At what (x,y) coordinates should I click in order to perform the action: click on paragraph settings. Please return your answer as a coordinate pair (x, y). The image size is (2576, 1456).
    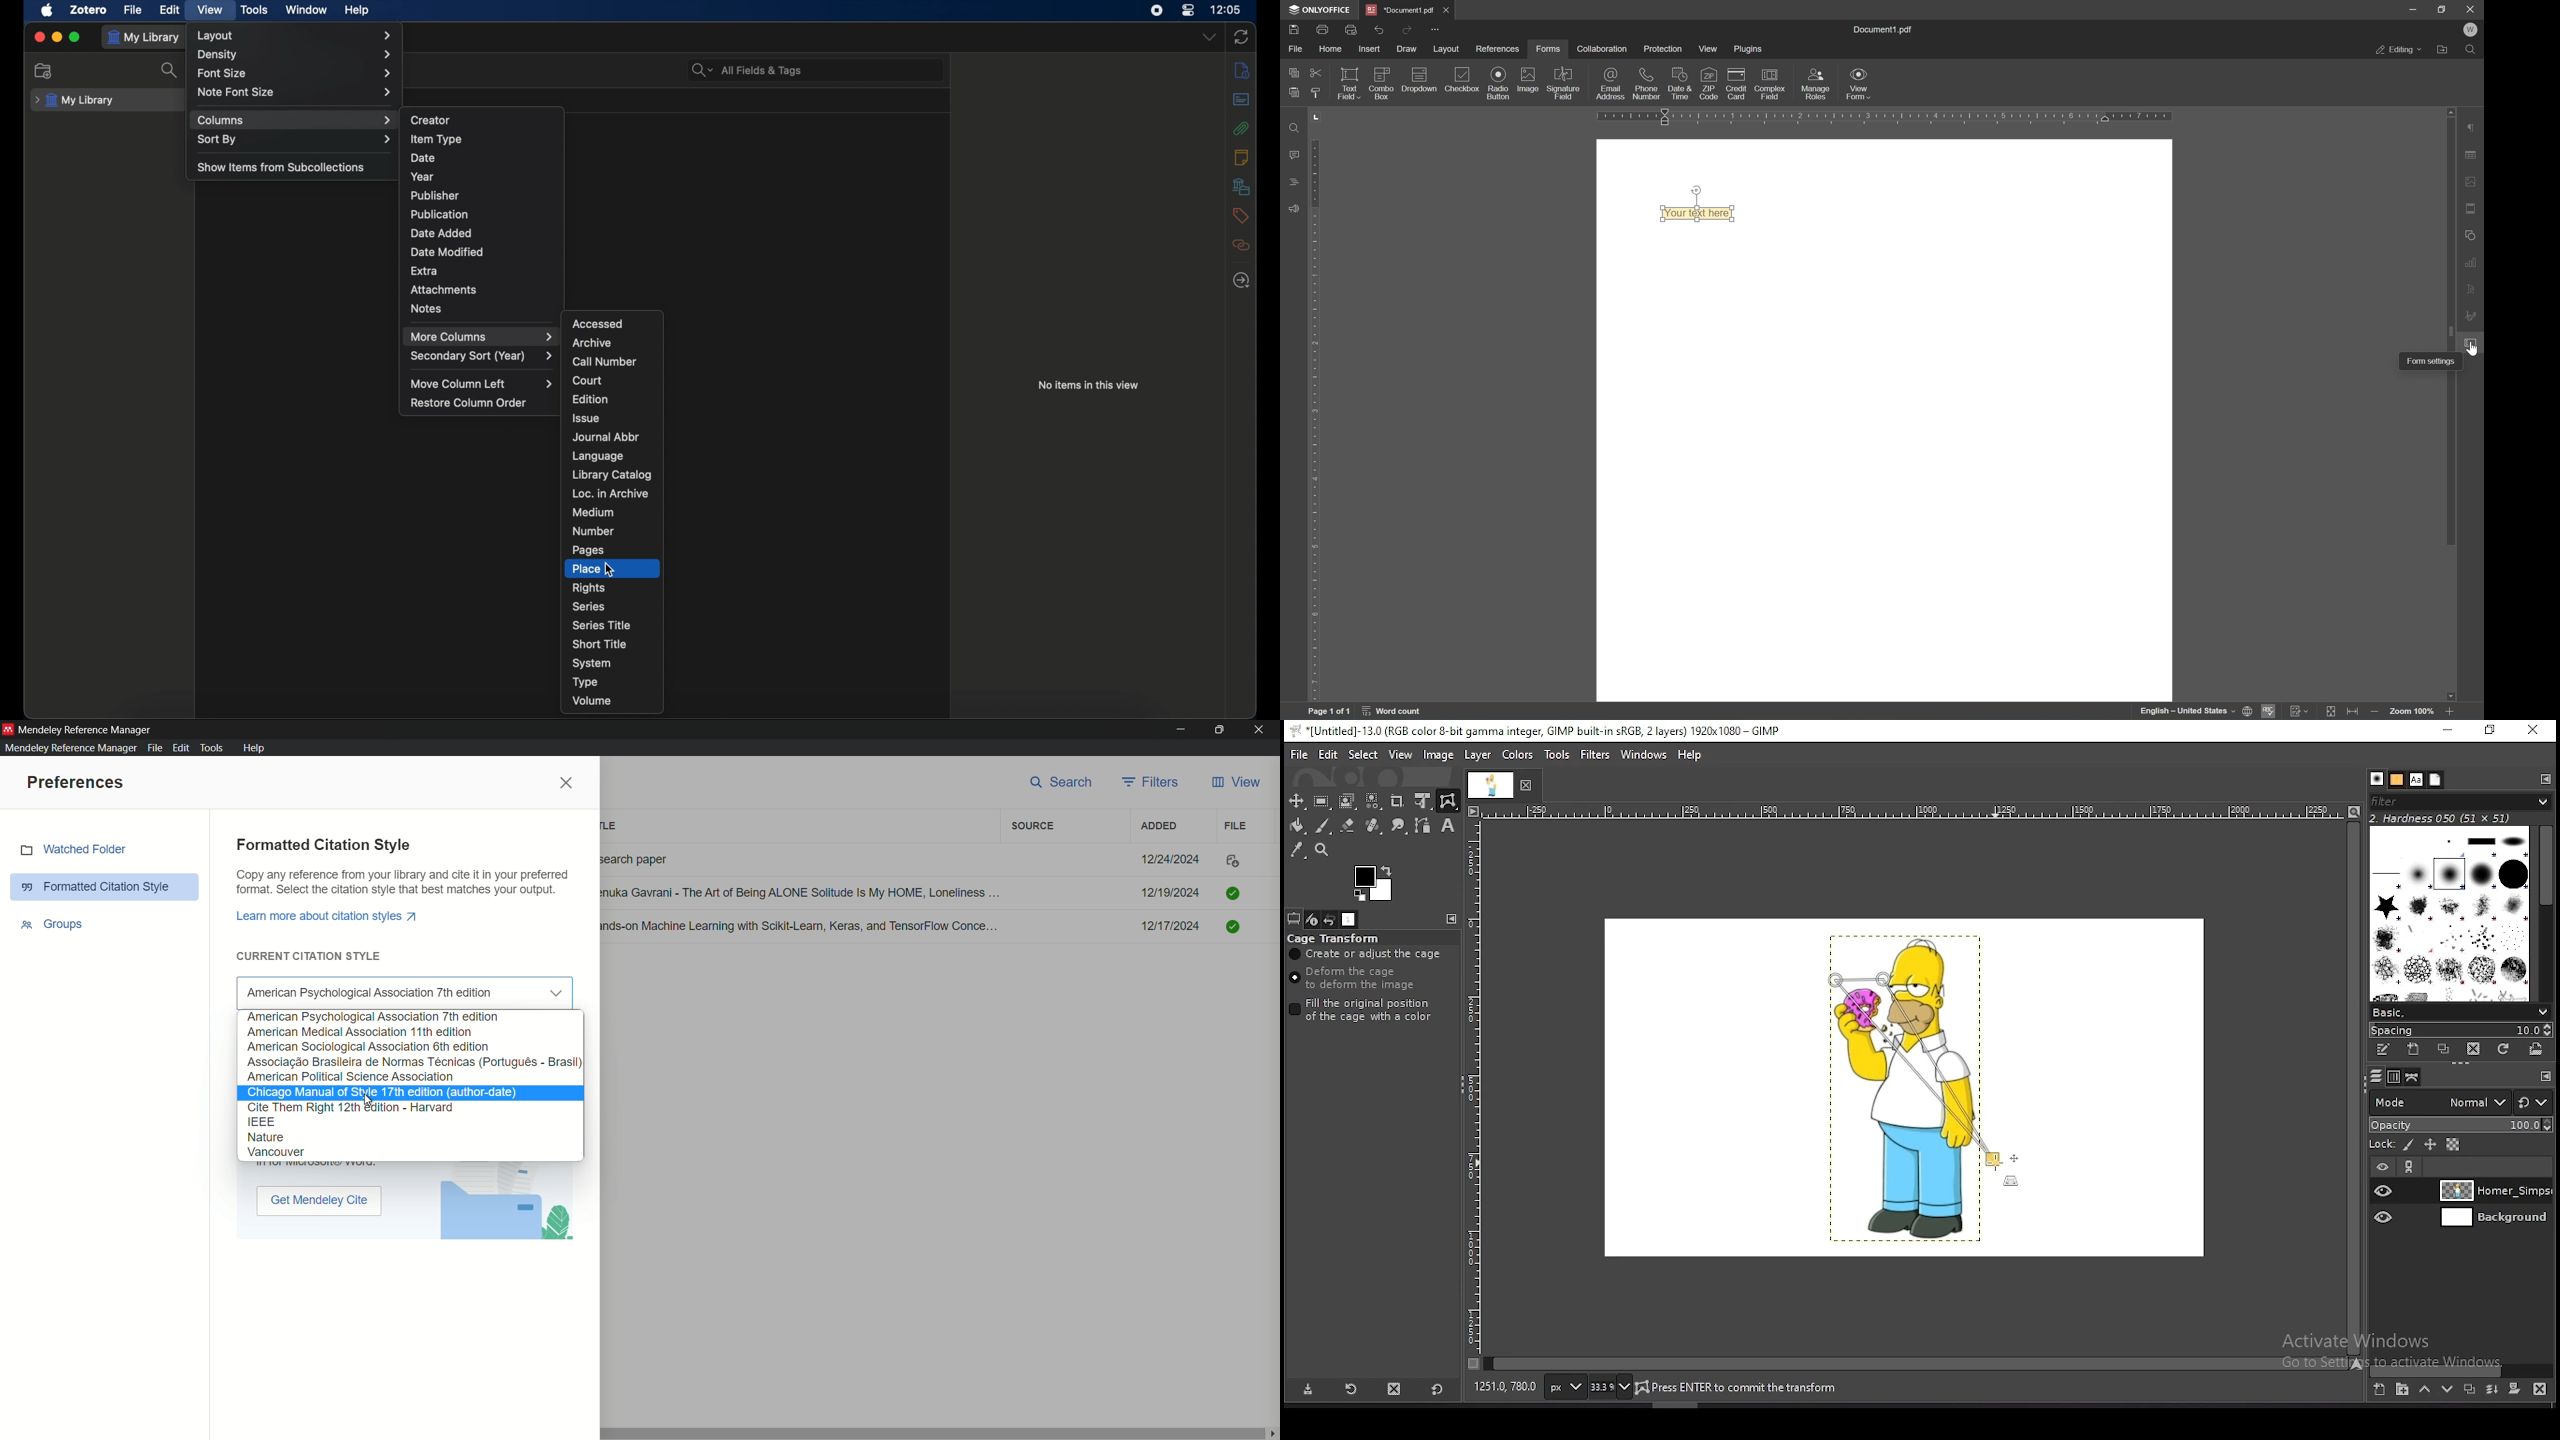
    Looking at the image, I should click on (2475, 126).